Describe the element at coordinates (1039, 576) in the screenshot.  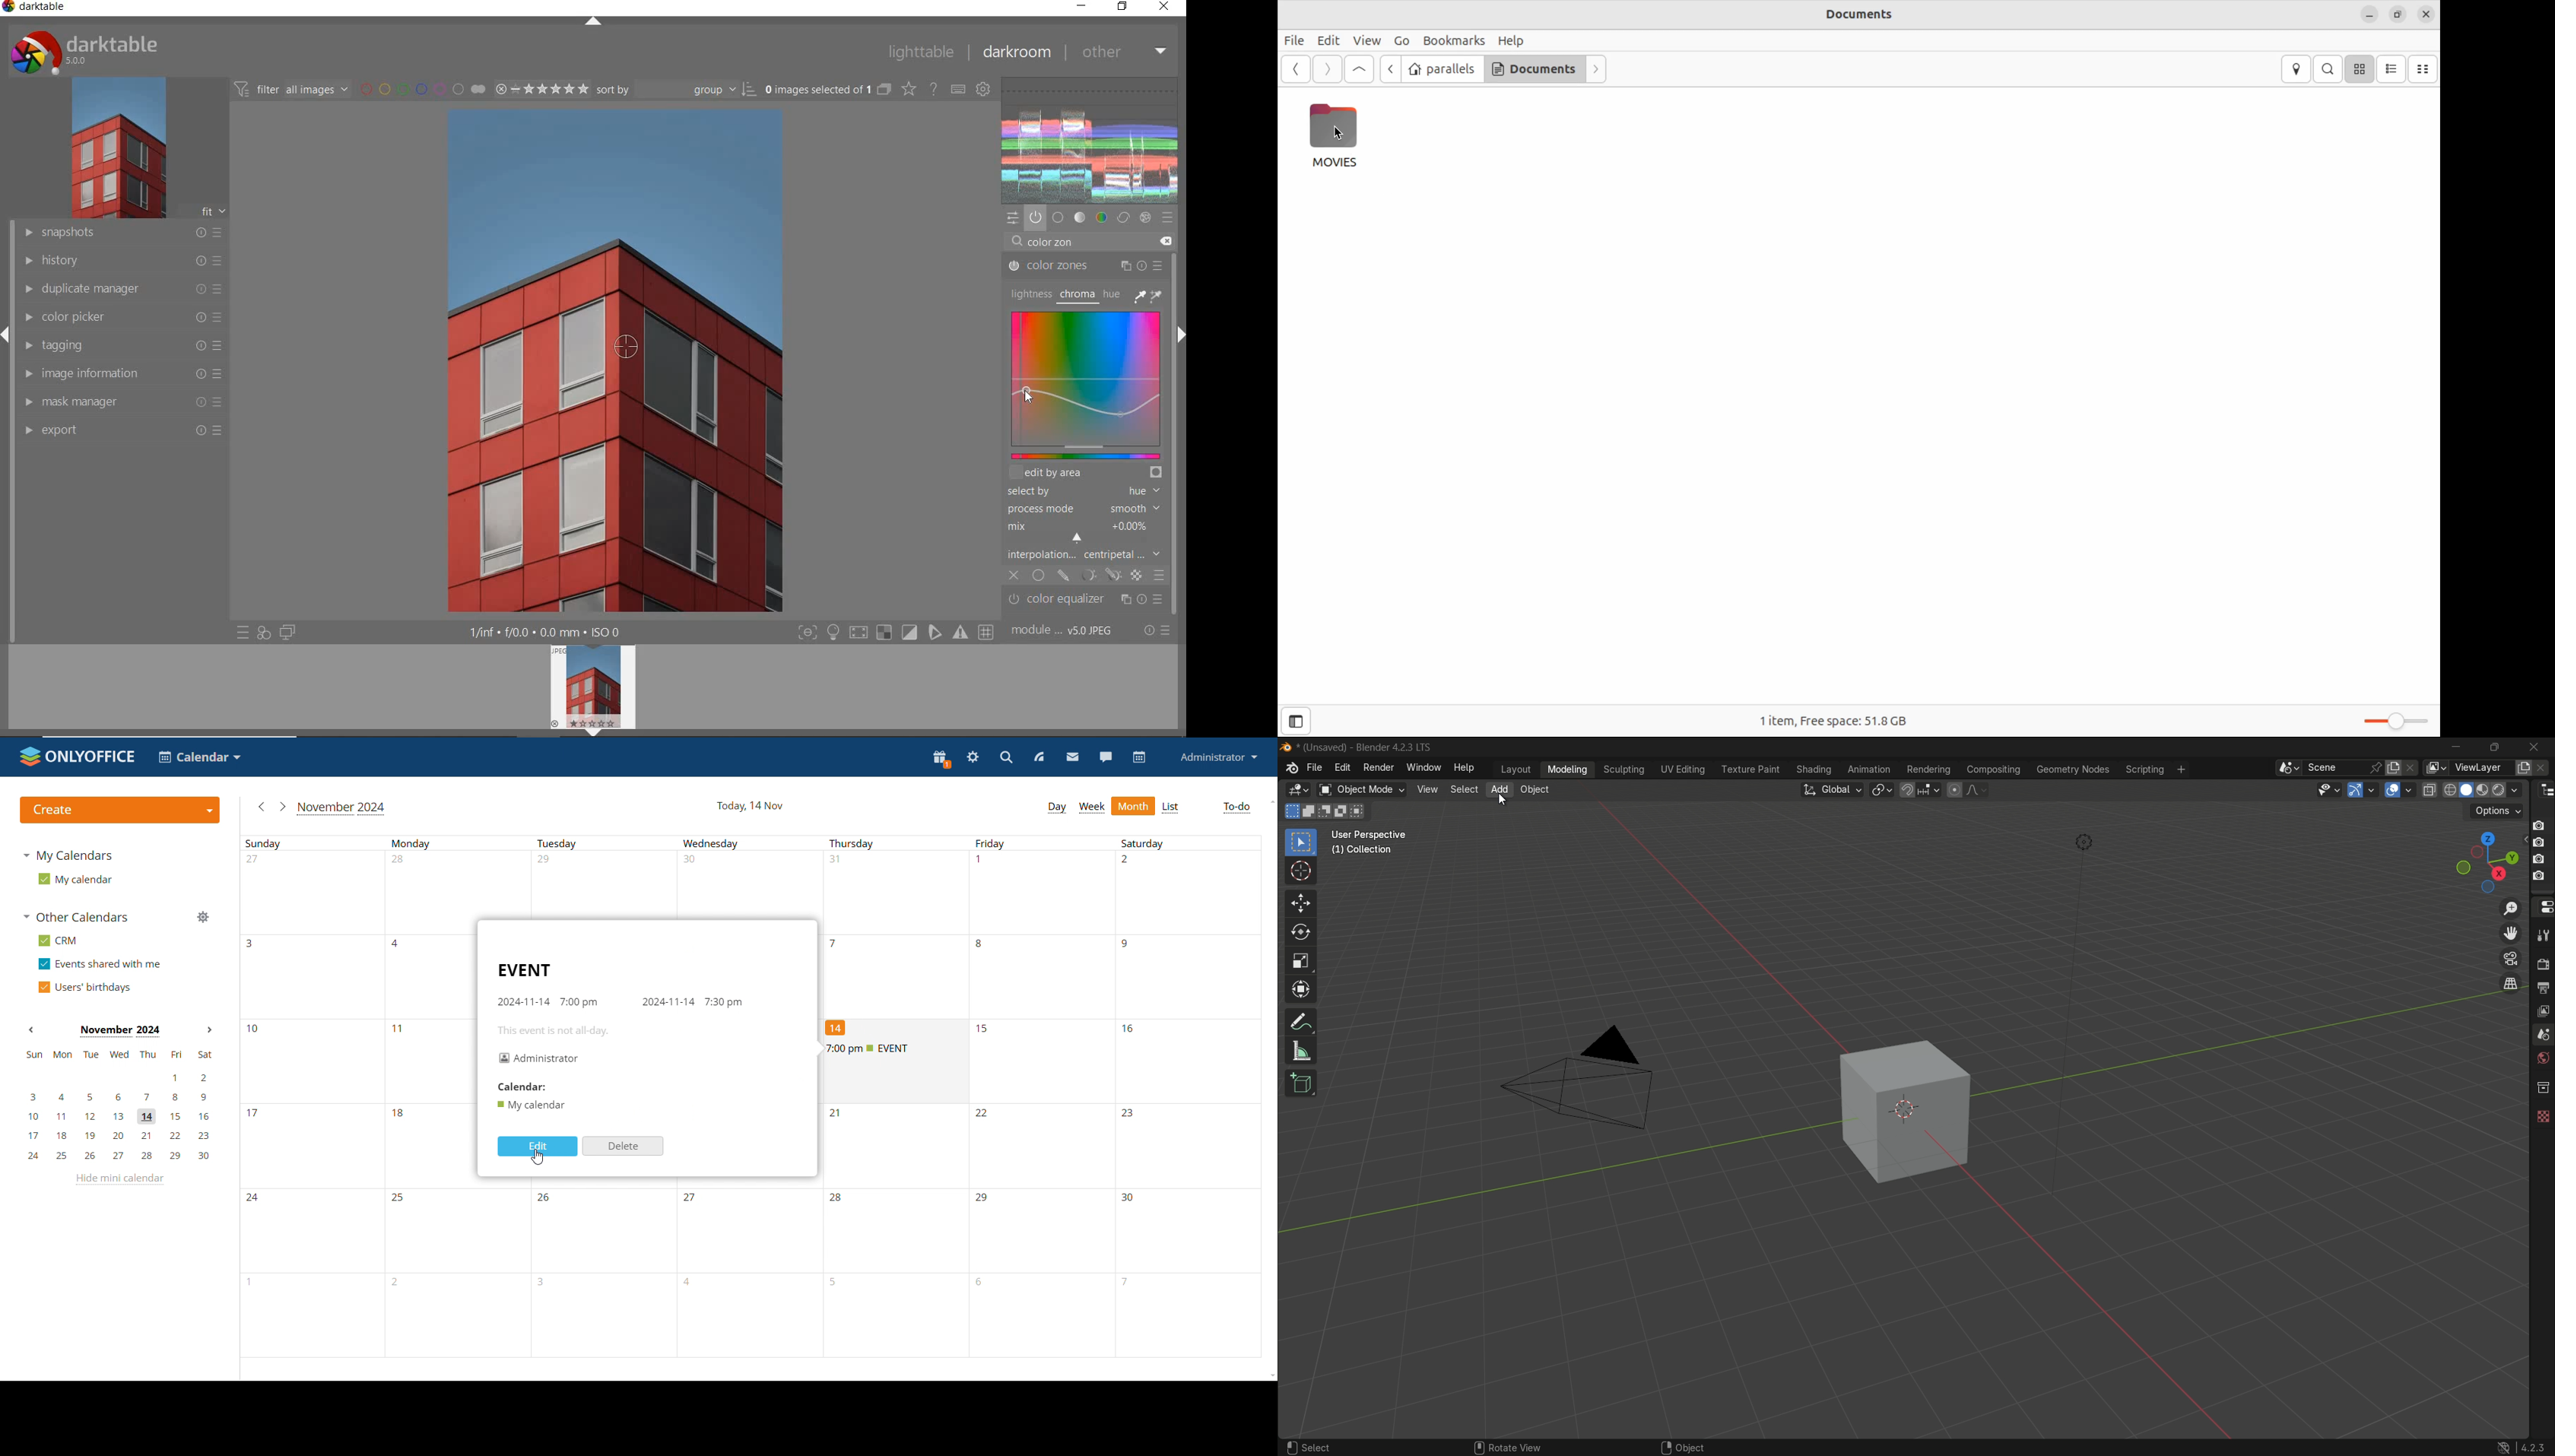
I see `UNIFORMLY` at that location.